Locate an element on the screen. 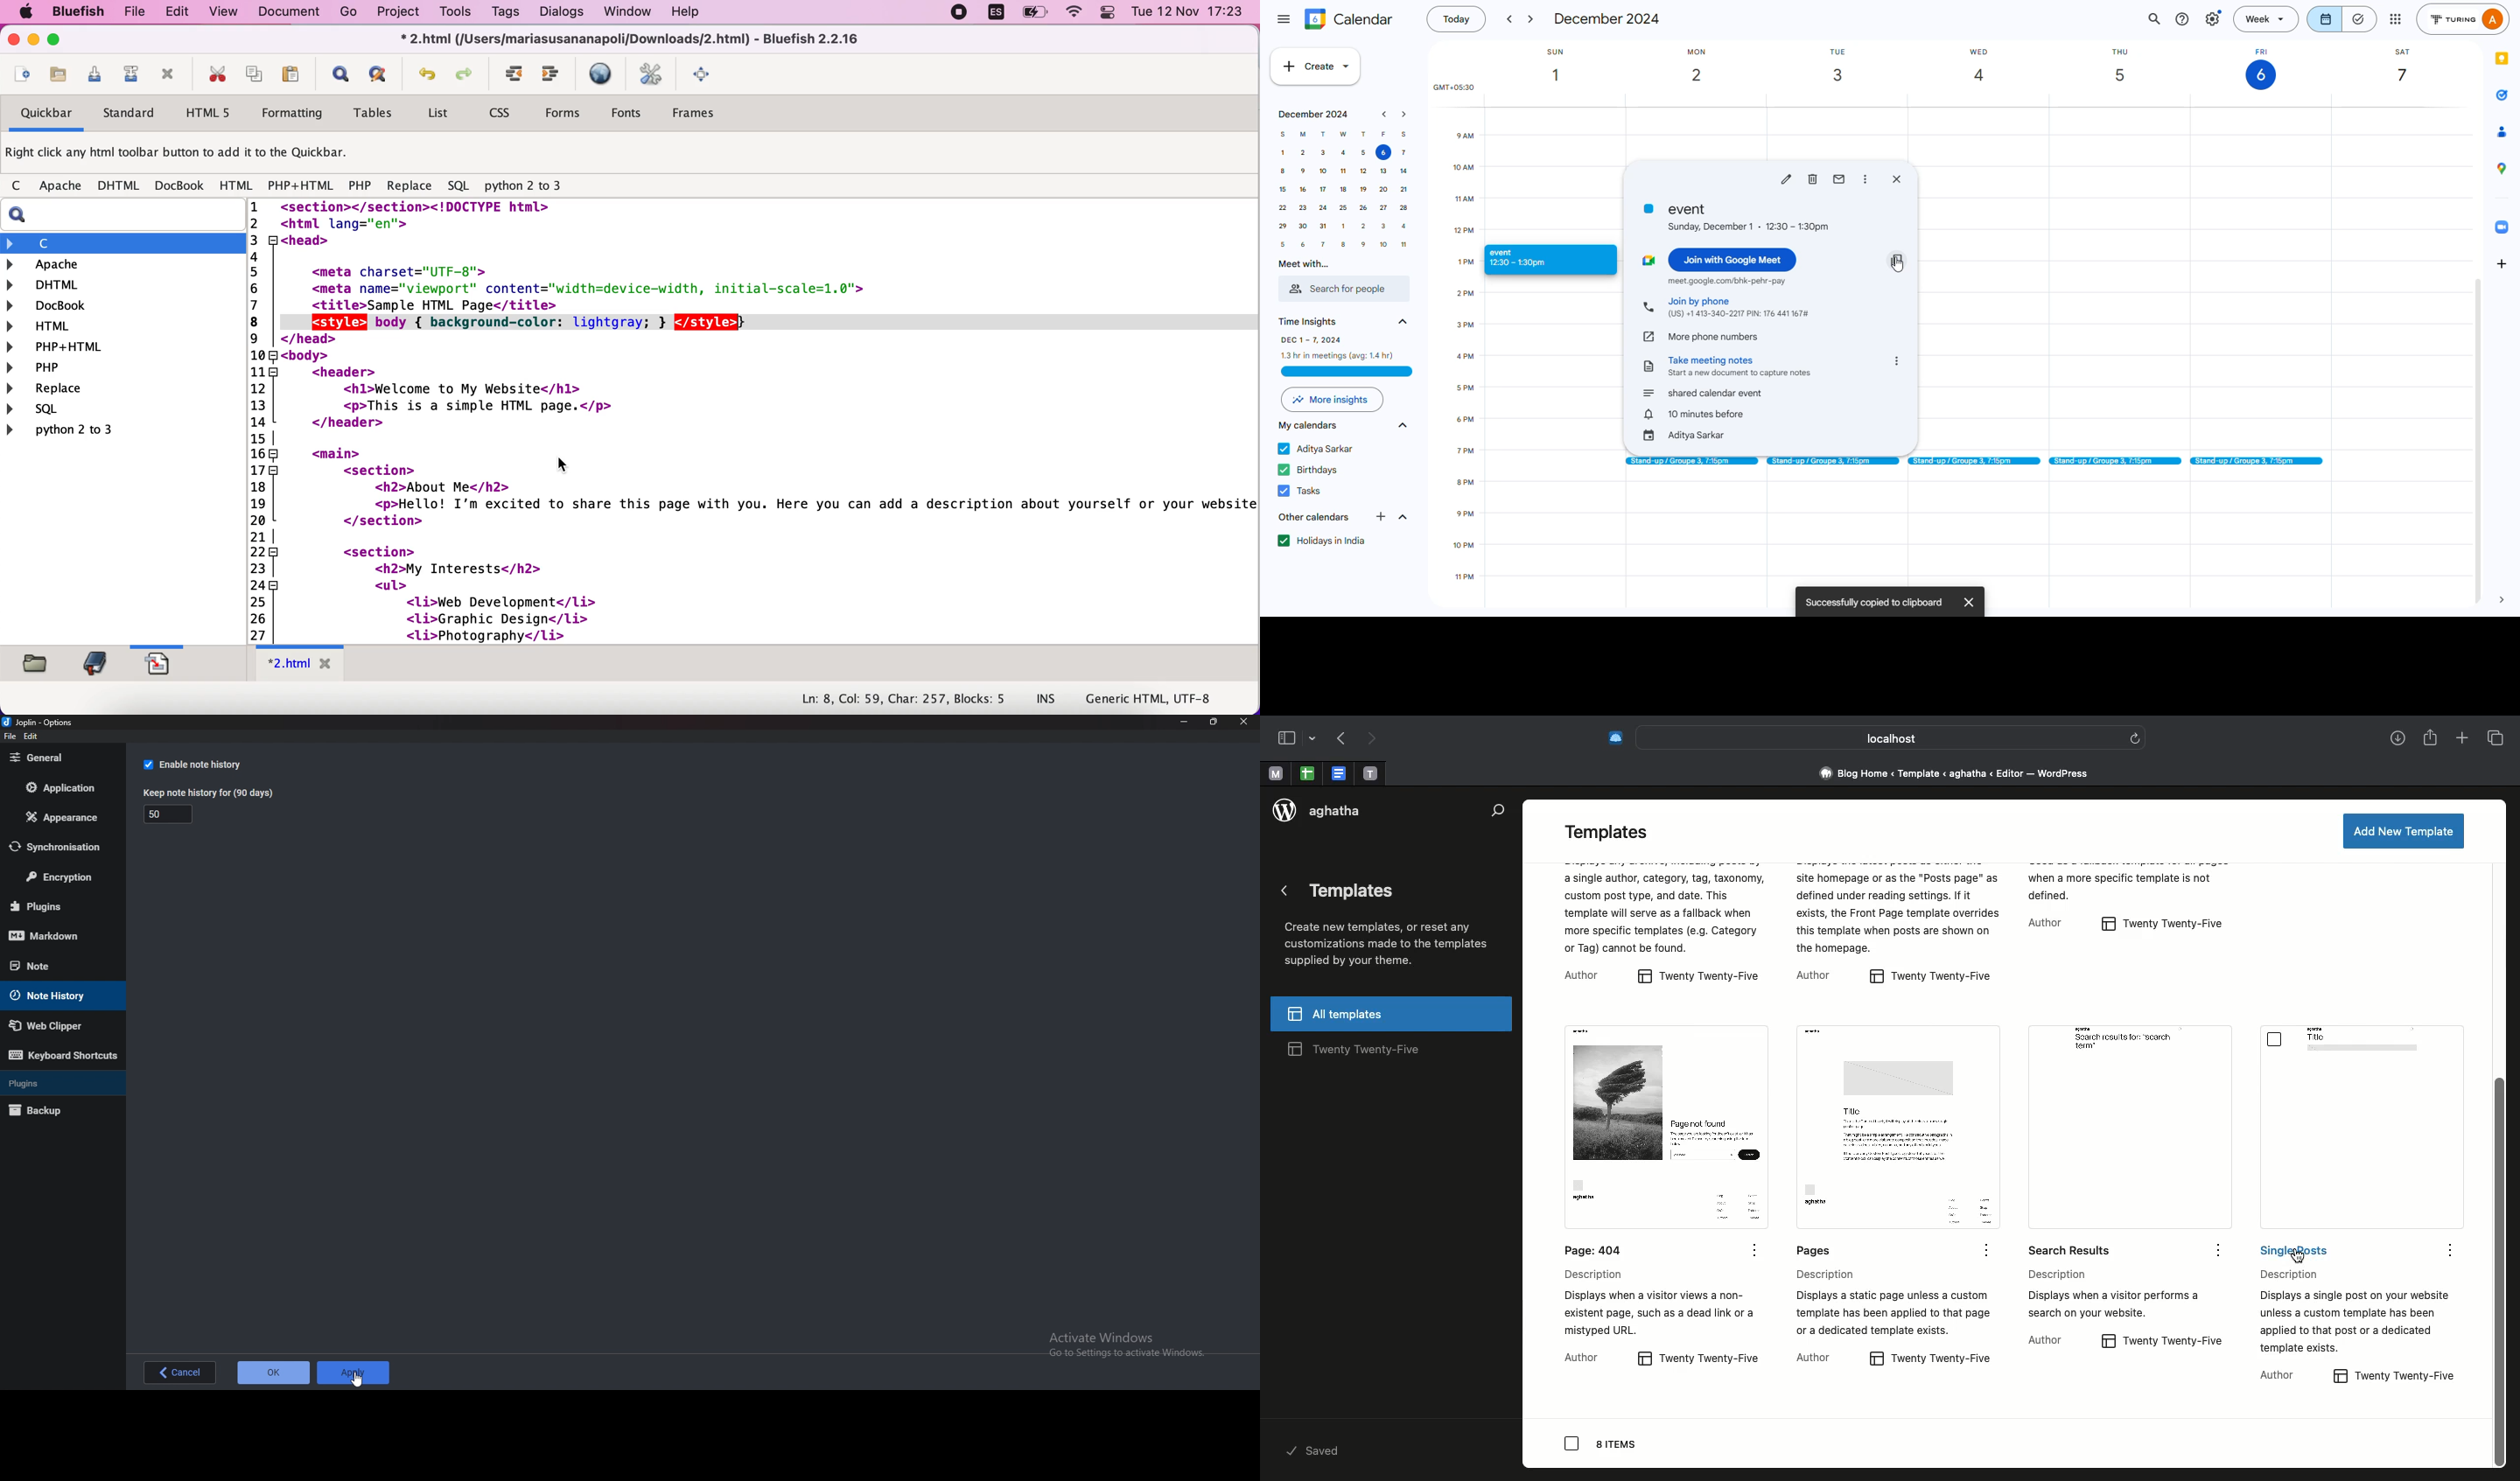 The image size is (2520, 1484). Share is located at coordinates (2430, 738).